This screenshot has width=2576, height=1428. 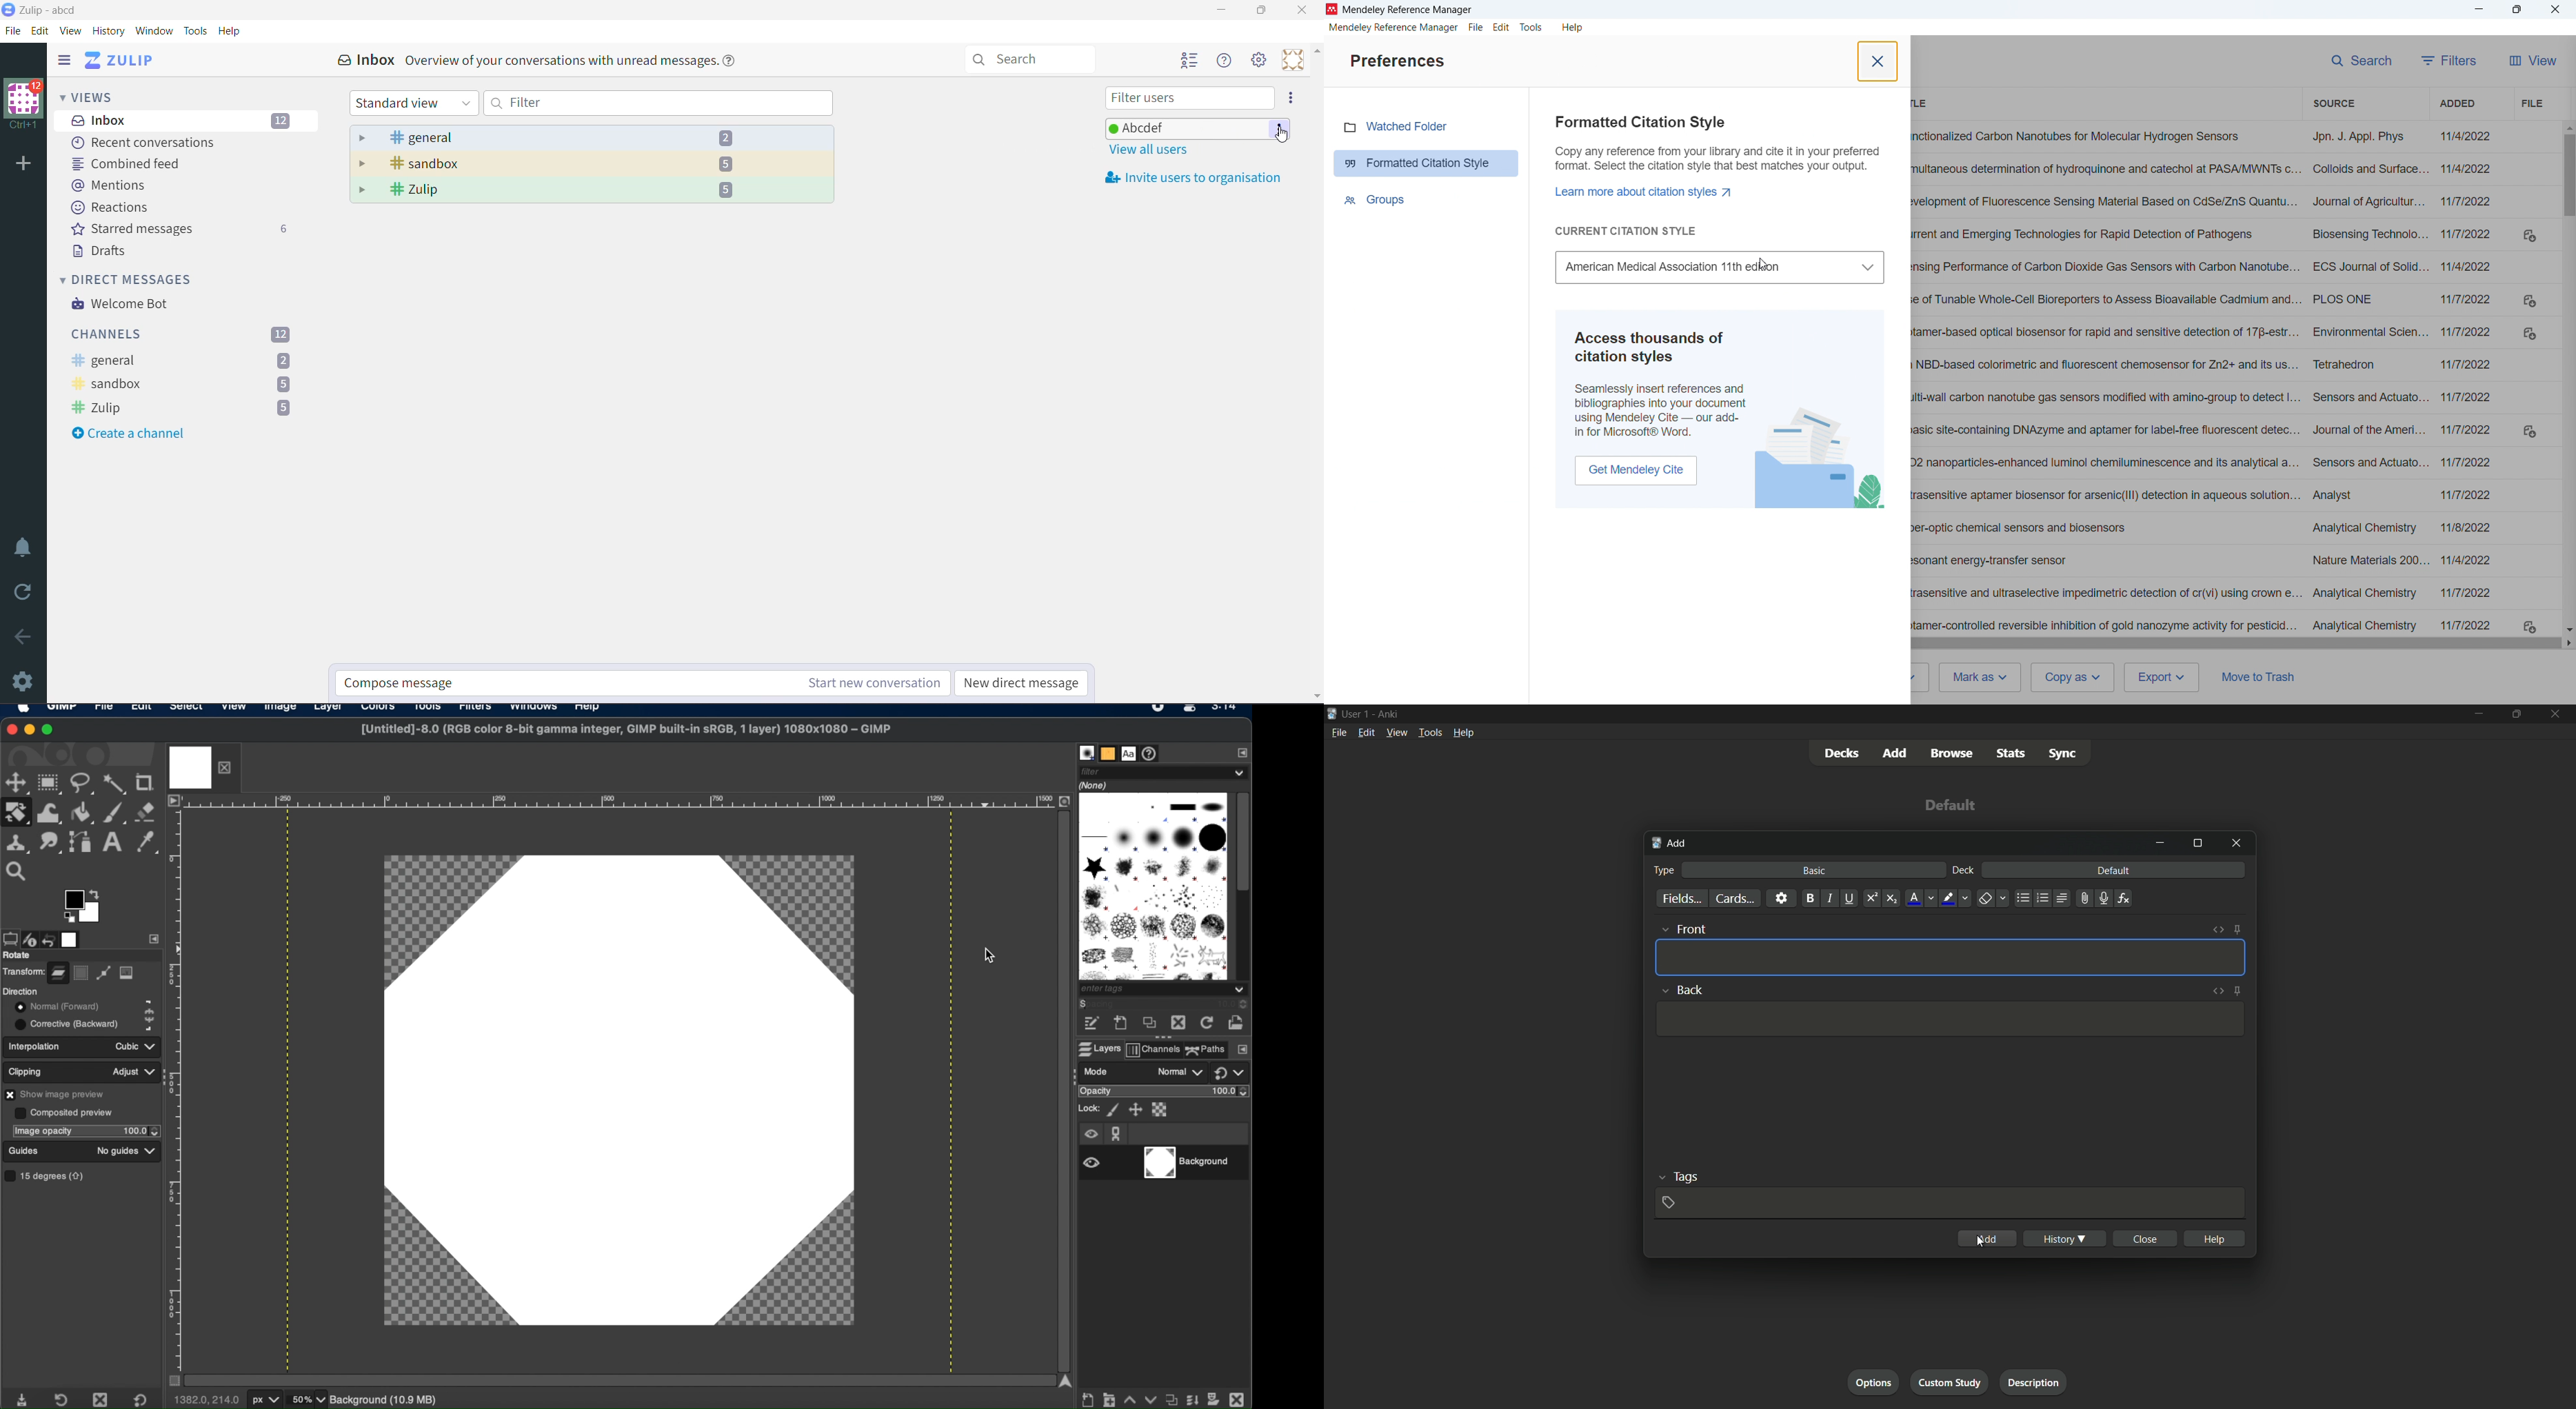 What do you see at coordinates (1409, 10) in the screenshot?
I see `Title ` at bounding box center [1409, 10].